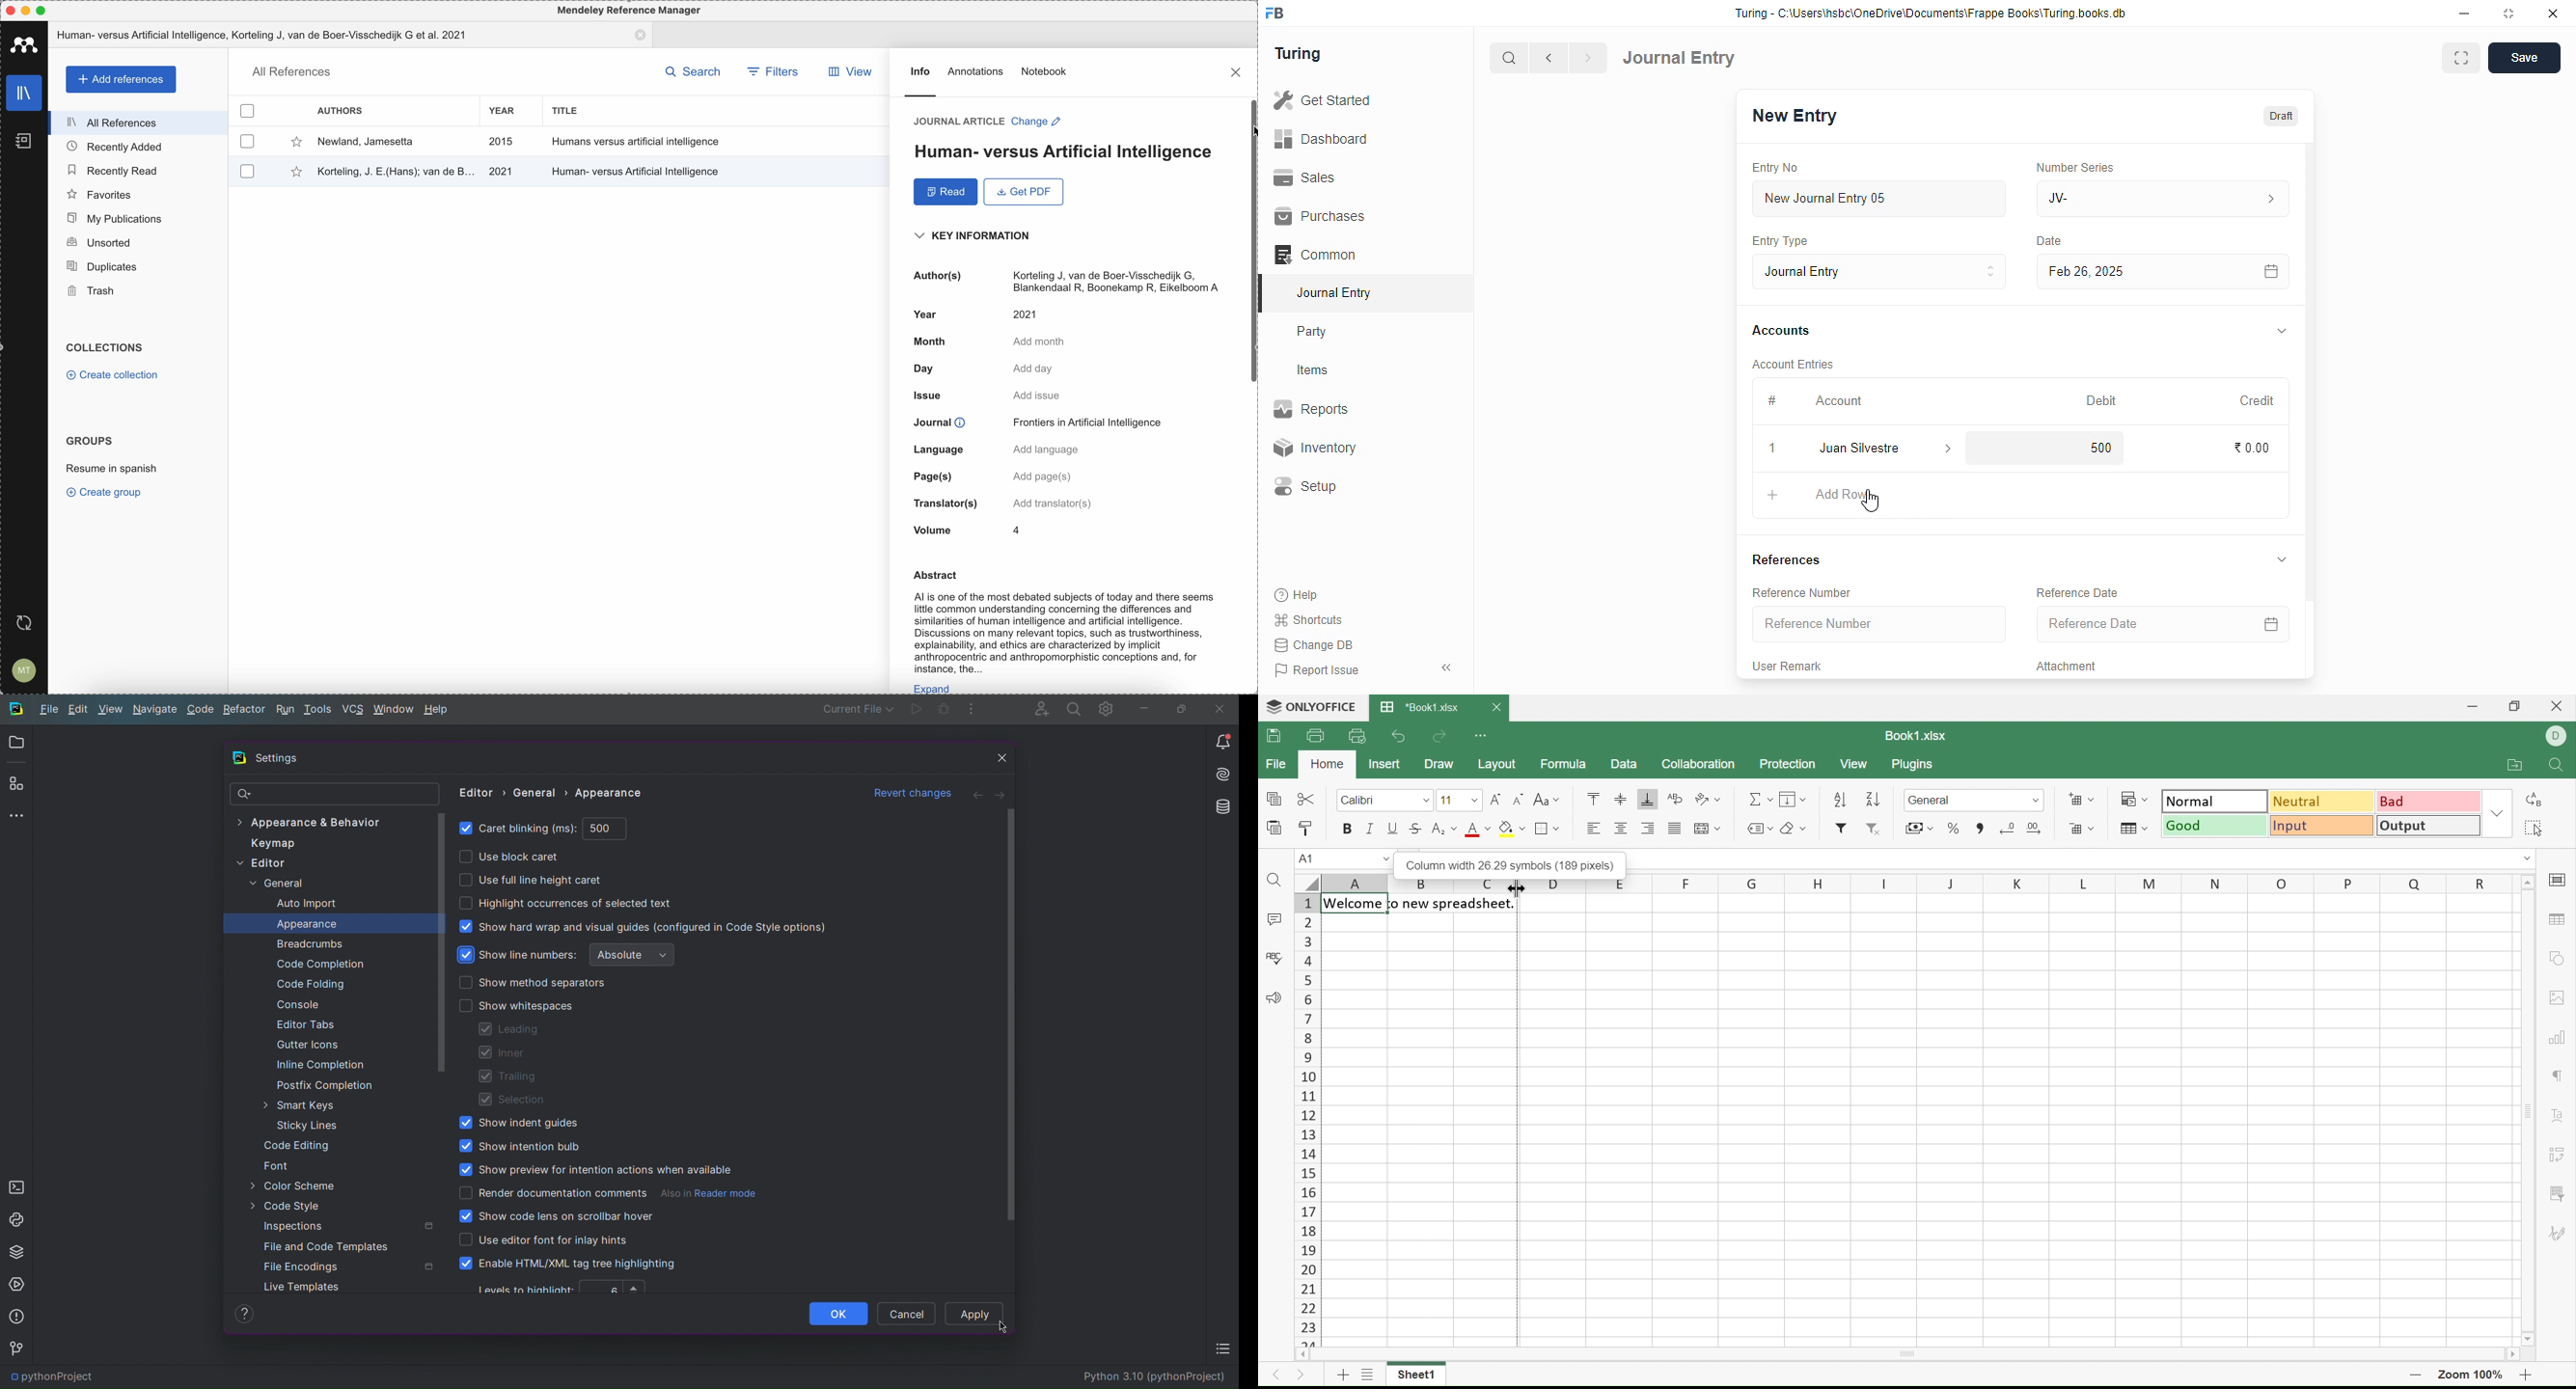 This screenshot has width=2576, height=1400. What do you see at coordinates (158, 709) in the screenshot?
I see `Navigate` at bounding box center [158, 709].